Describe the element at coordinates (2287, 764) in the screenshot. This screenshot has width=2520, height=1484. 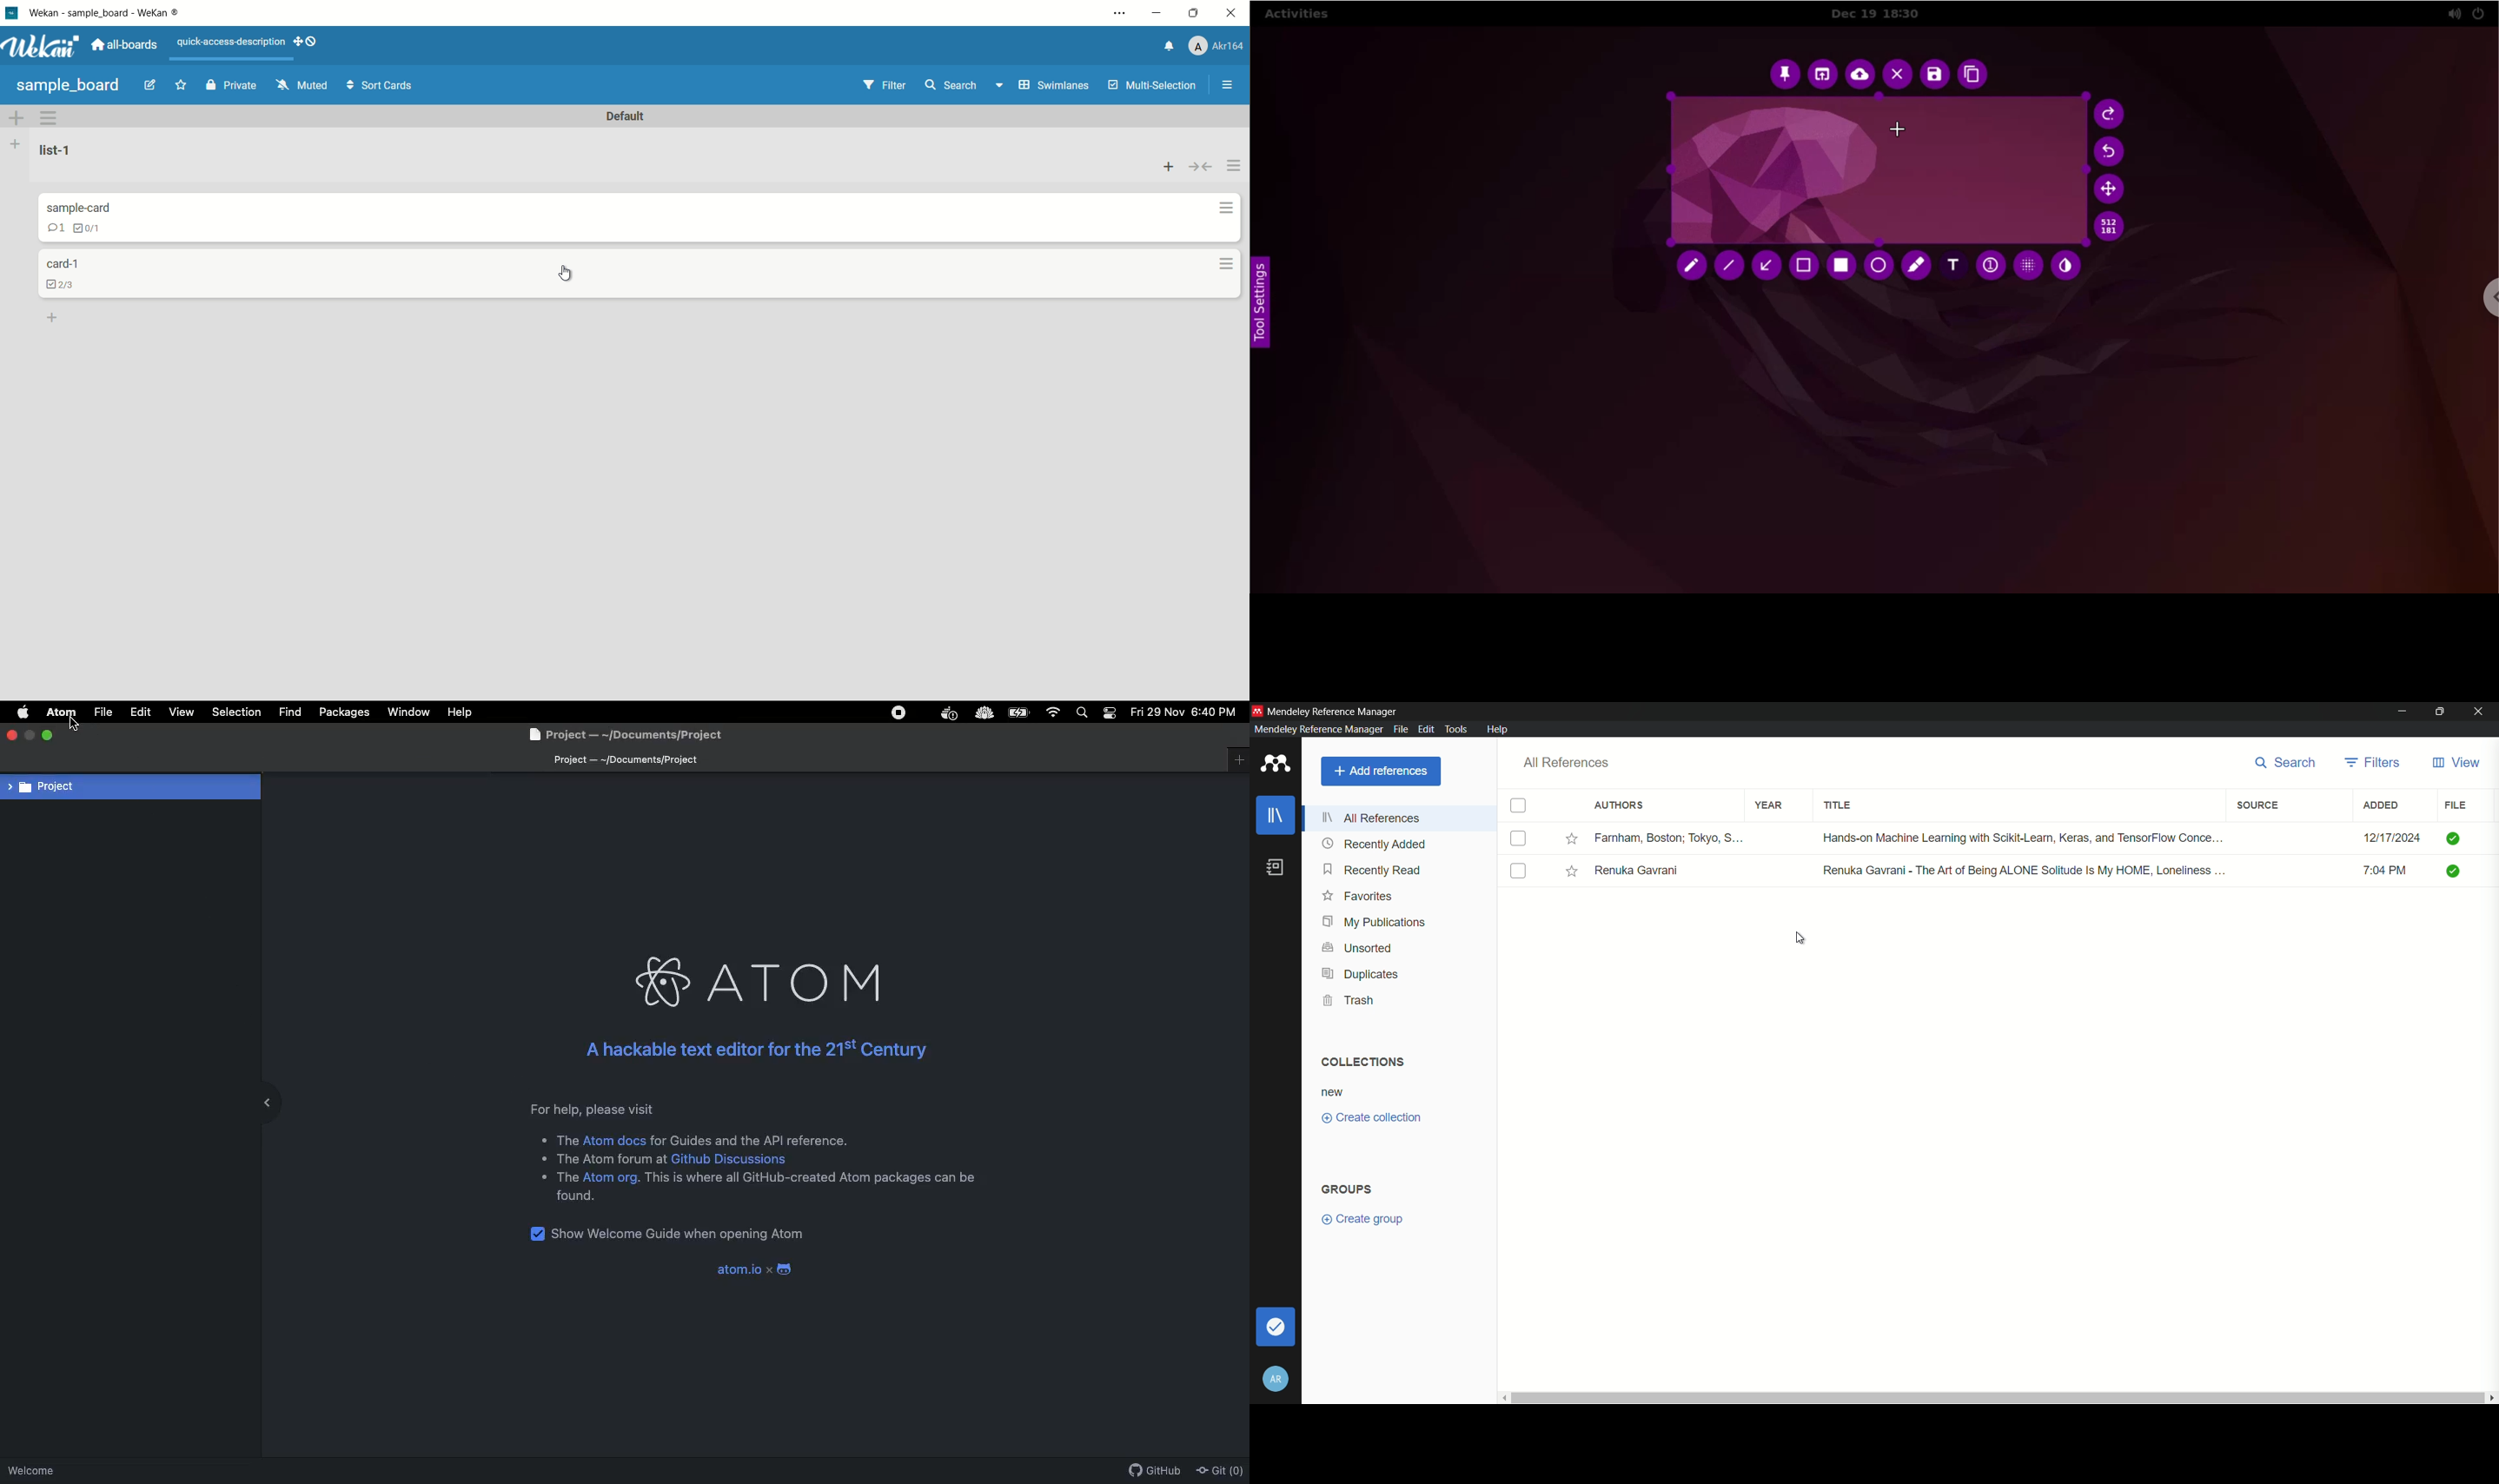
I see `search` at that location.